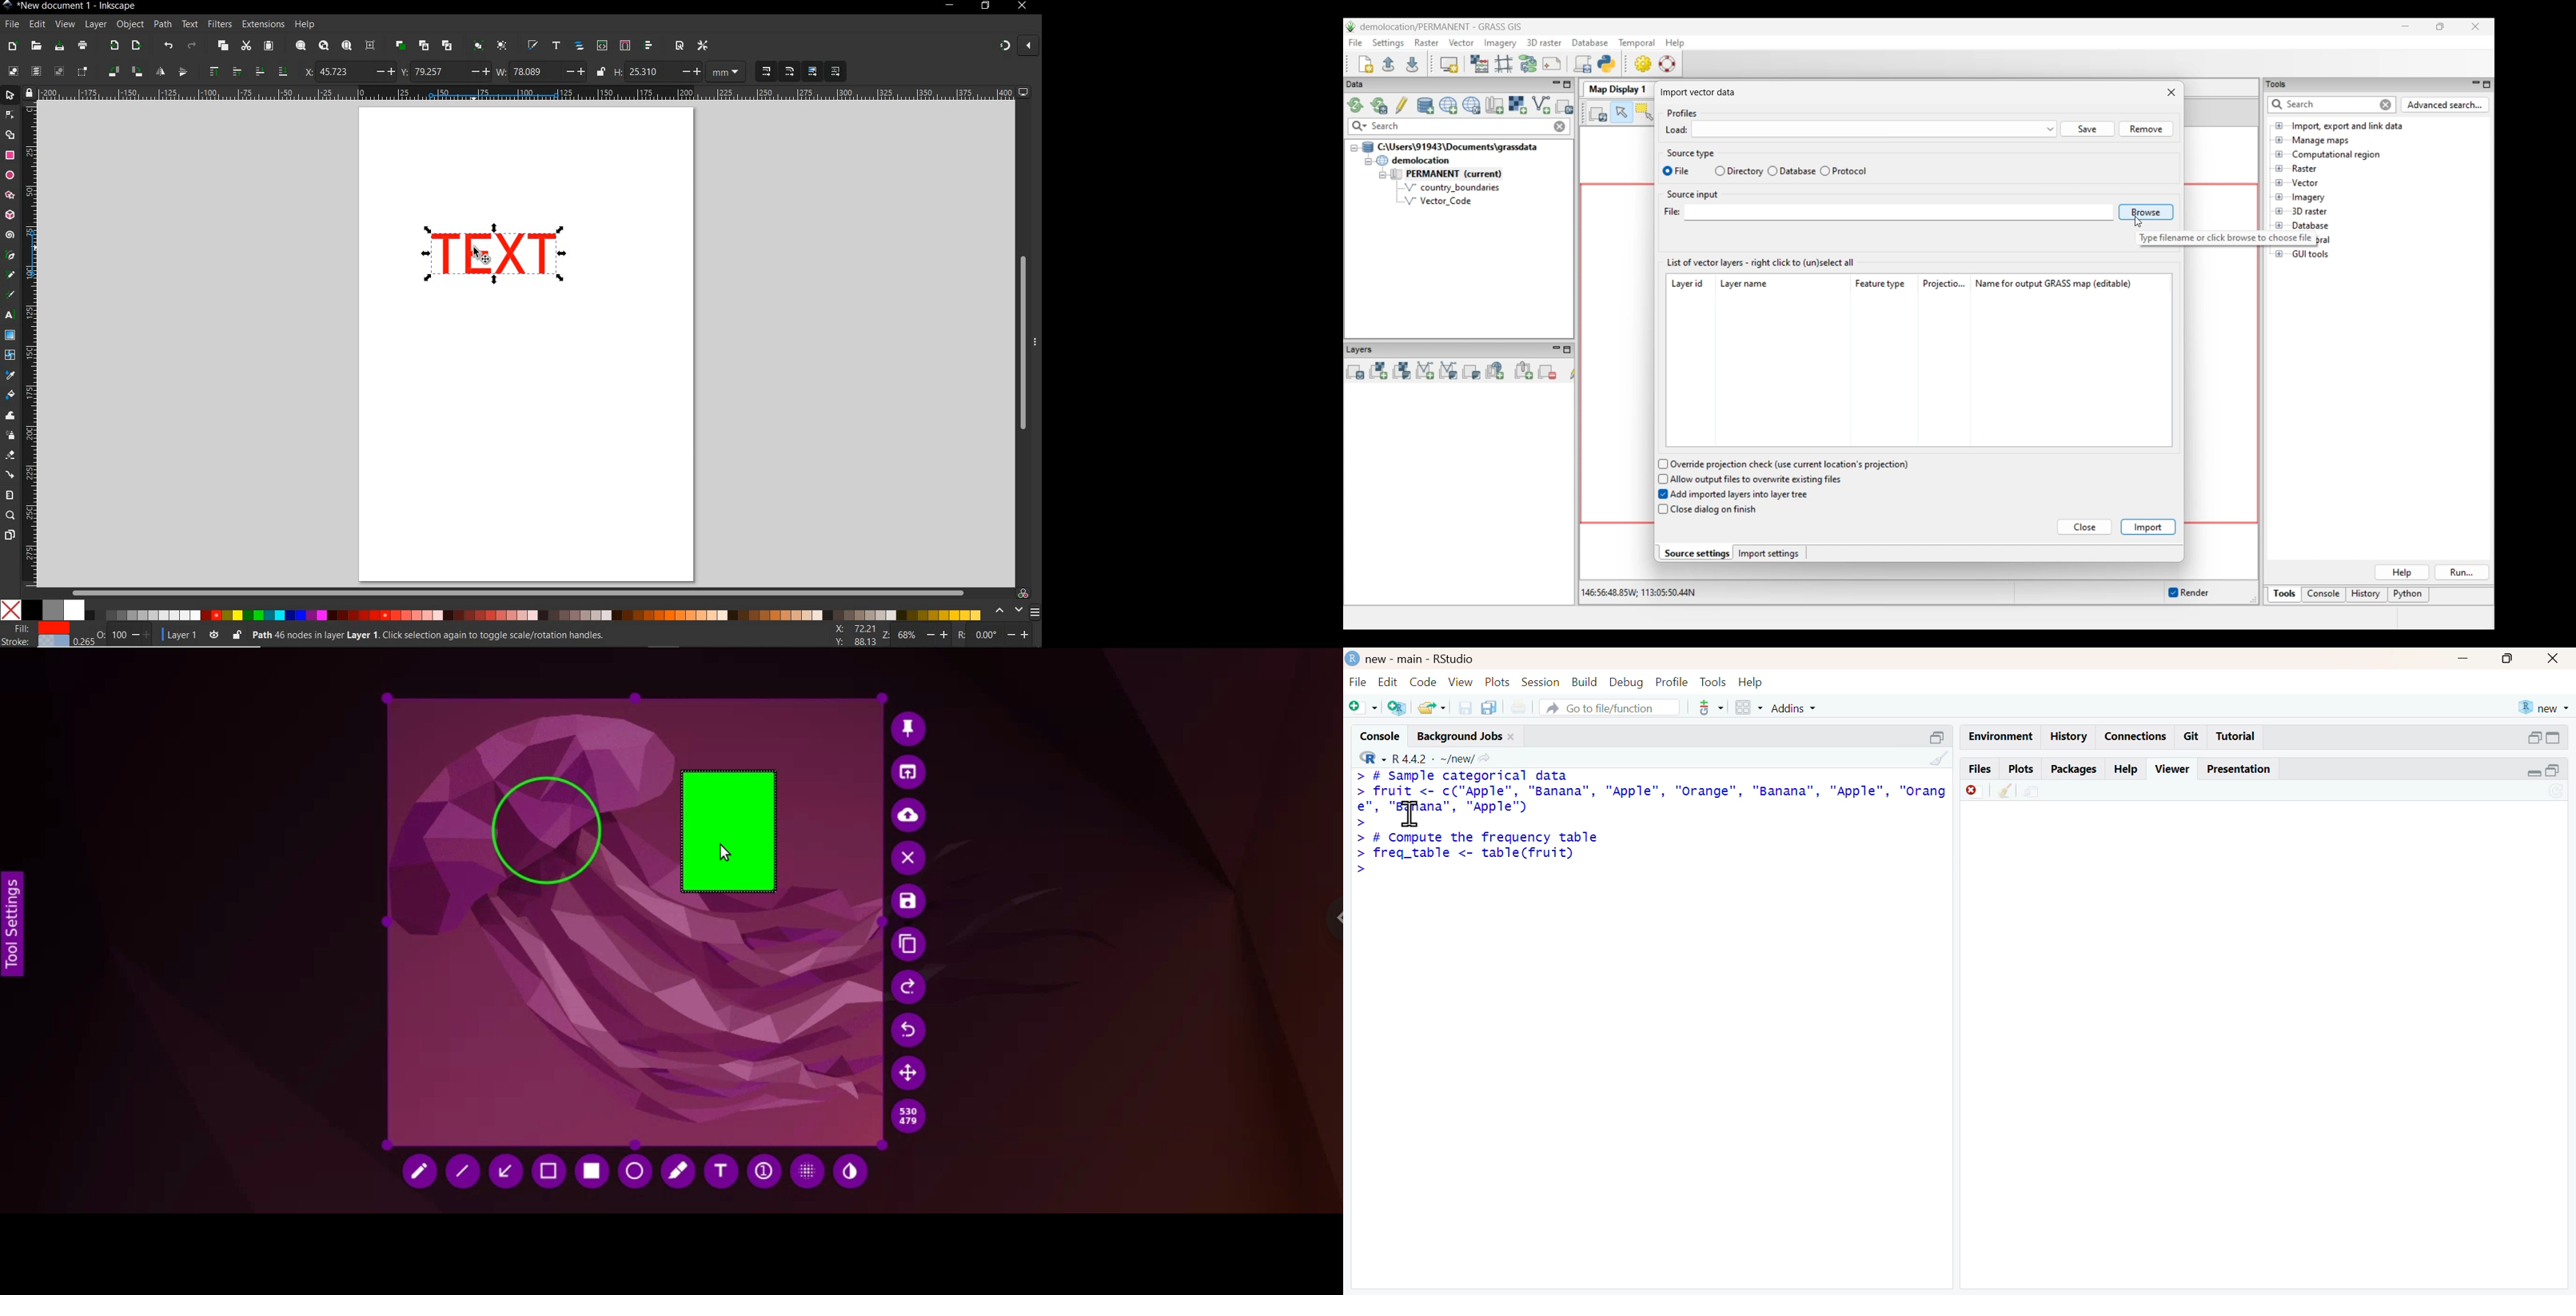  I want to click on code, so click(1426, 683).